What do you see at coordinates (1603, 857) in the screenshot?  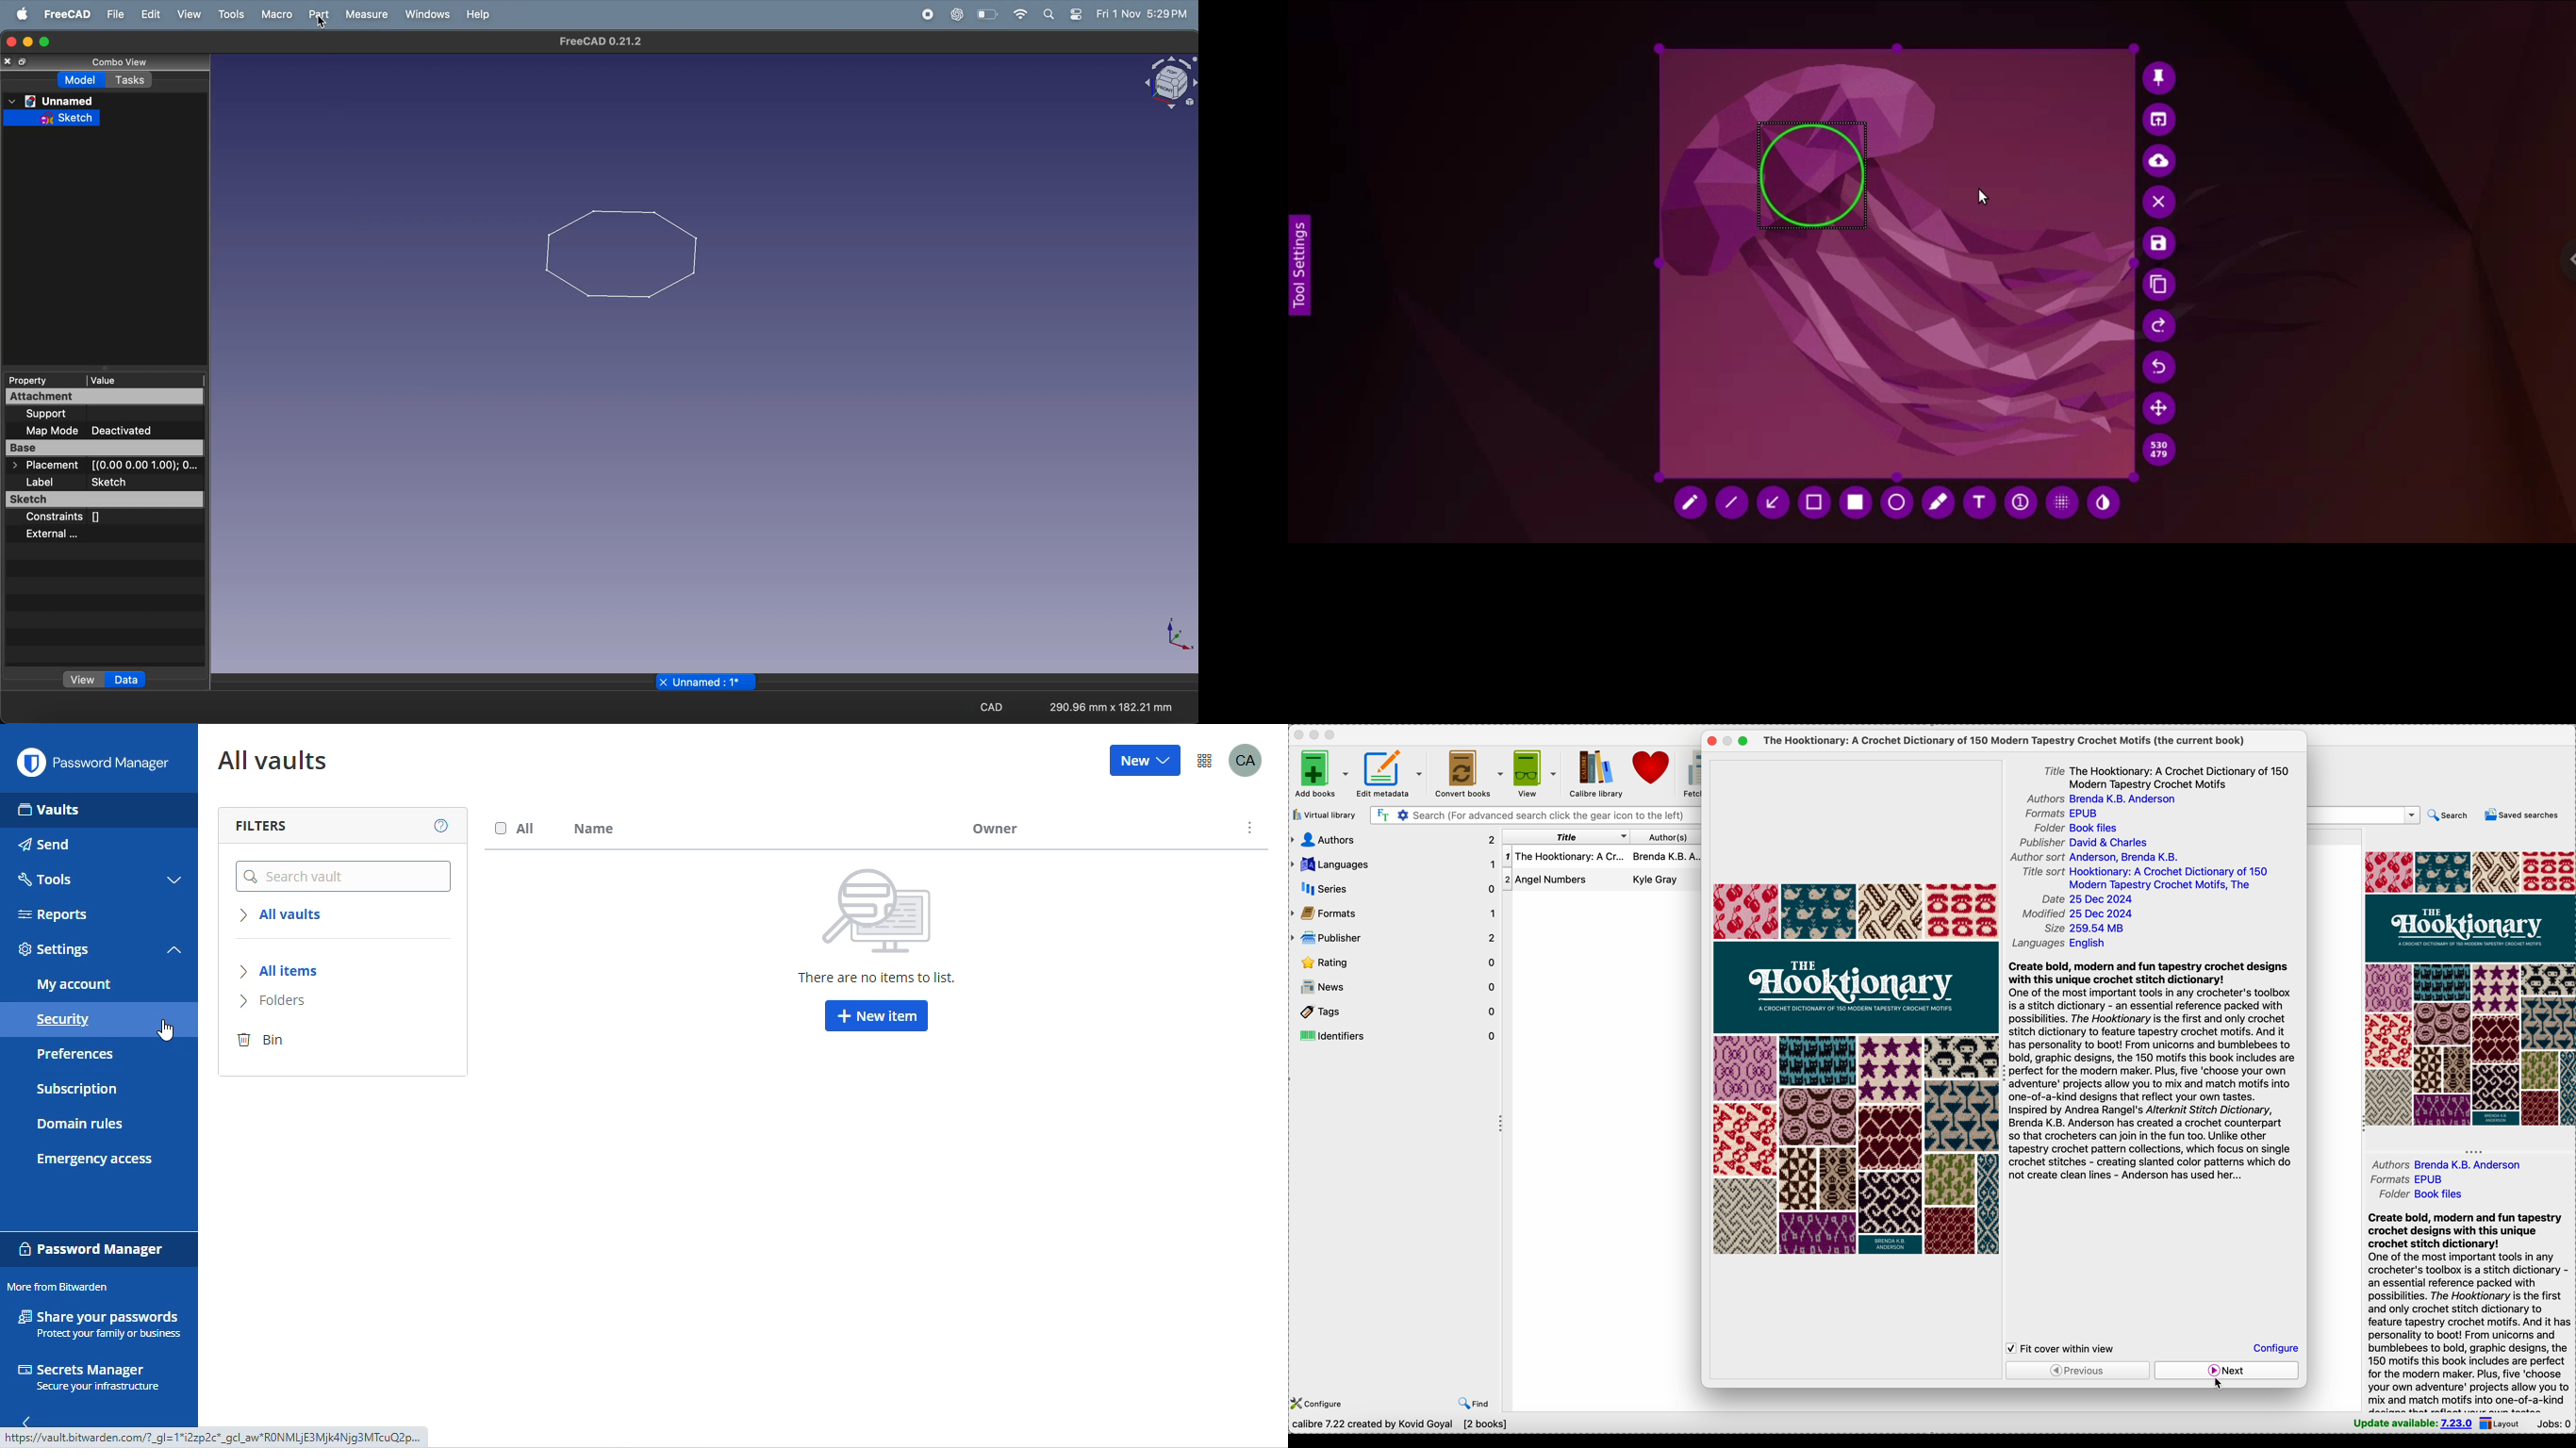 I see `The Hooktionary book` at bounding box center [1603, 857].